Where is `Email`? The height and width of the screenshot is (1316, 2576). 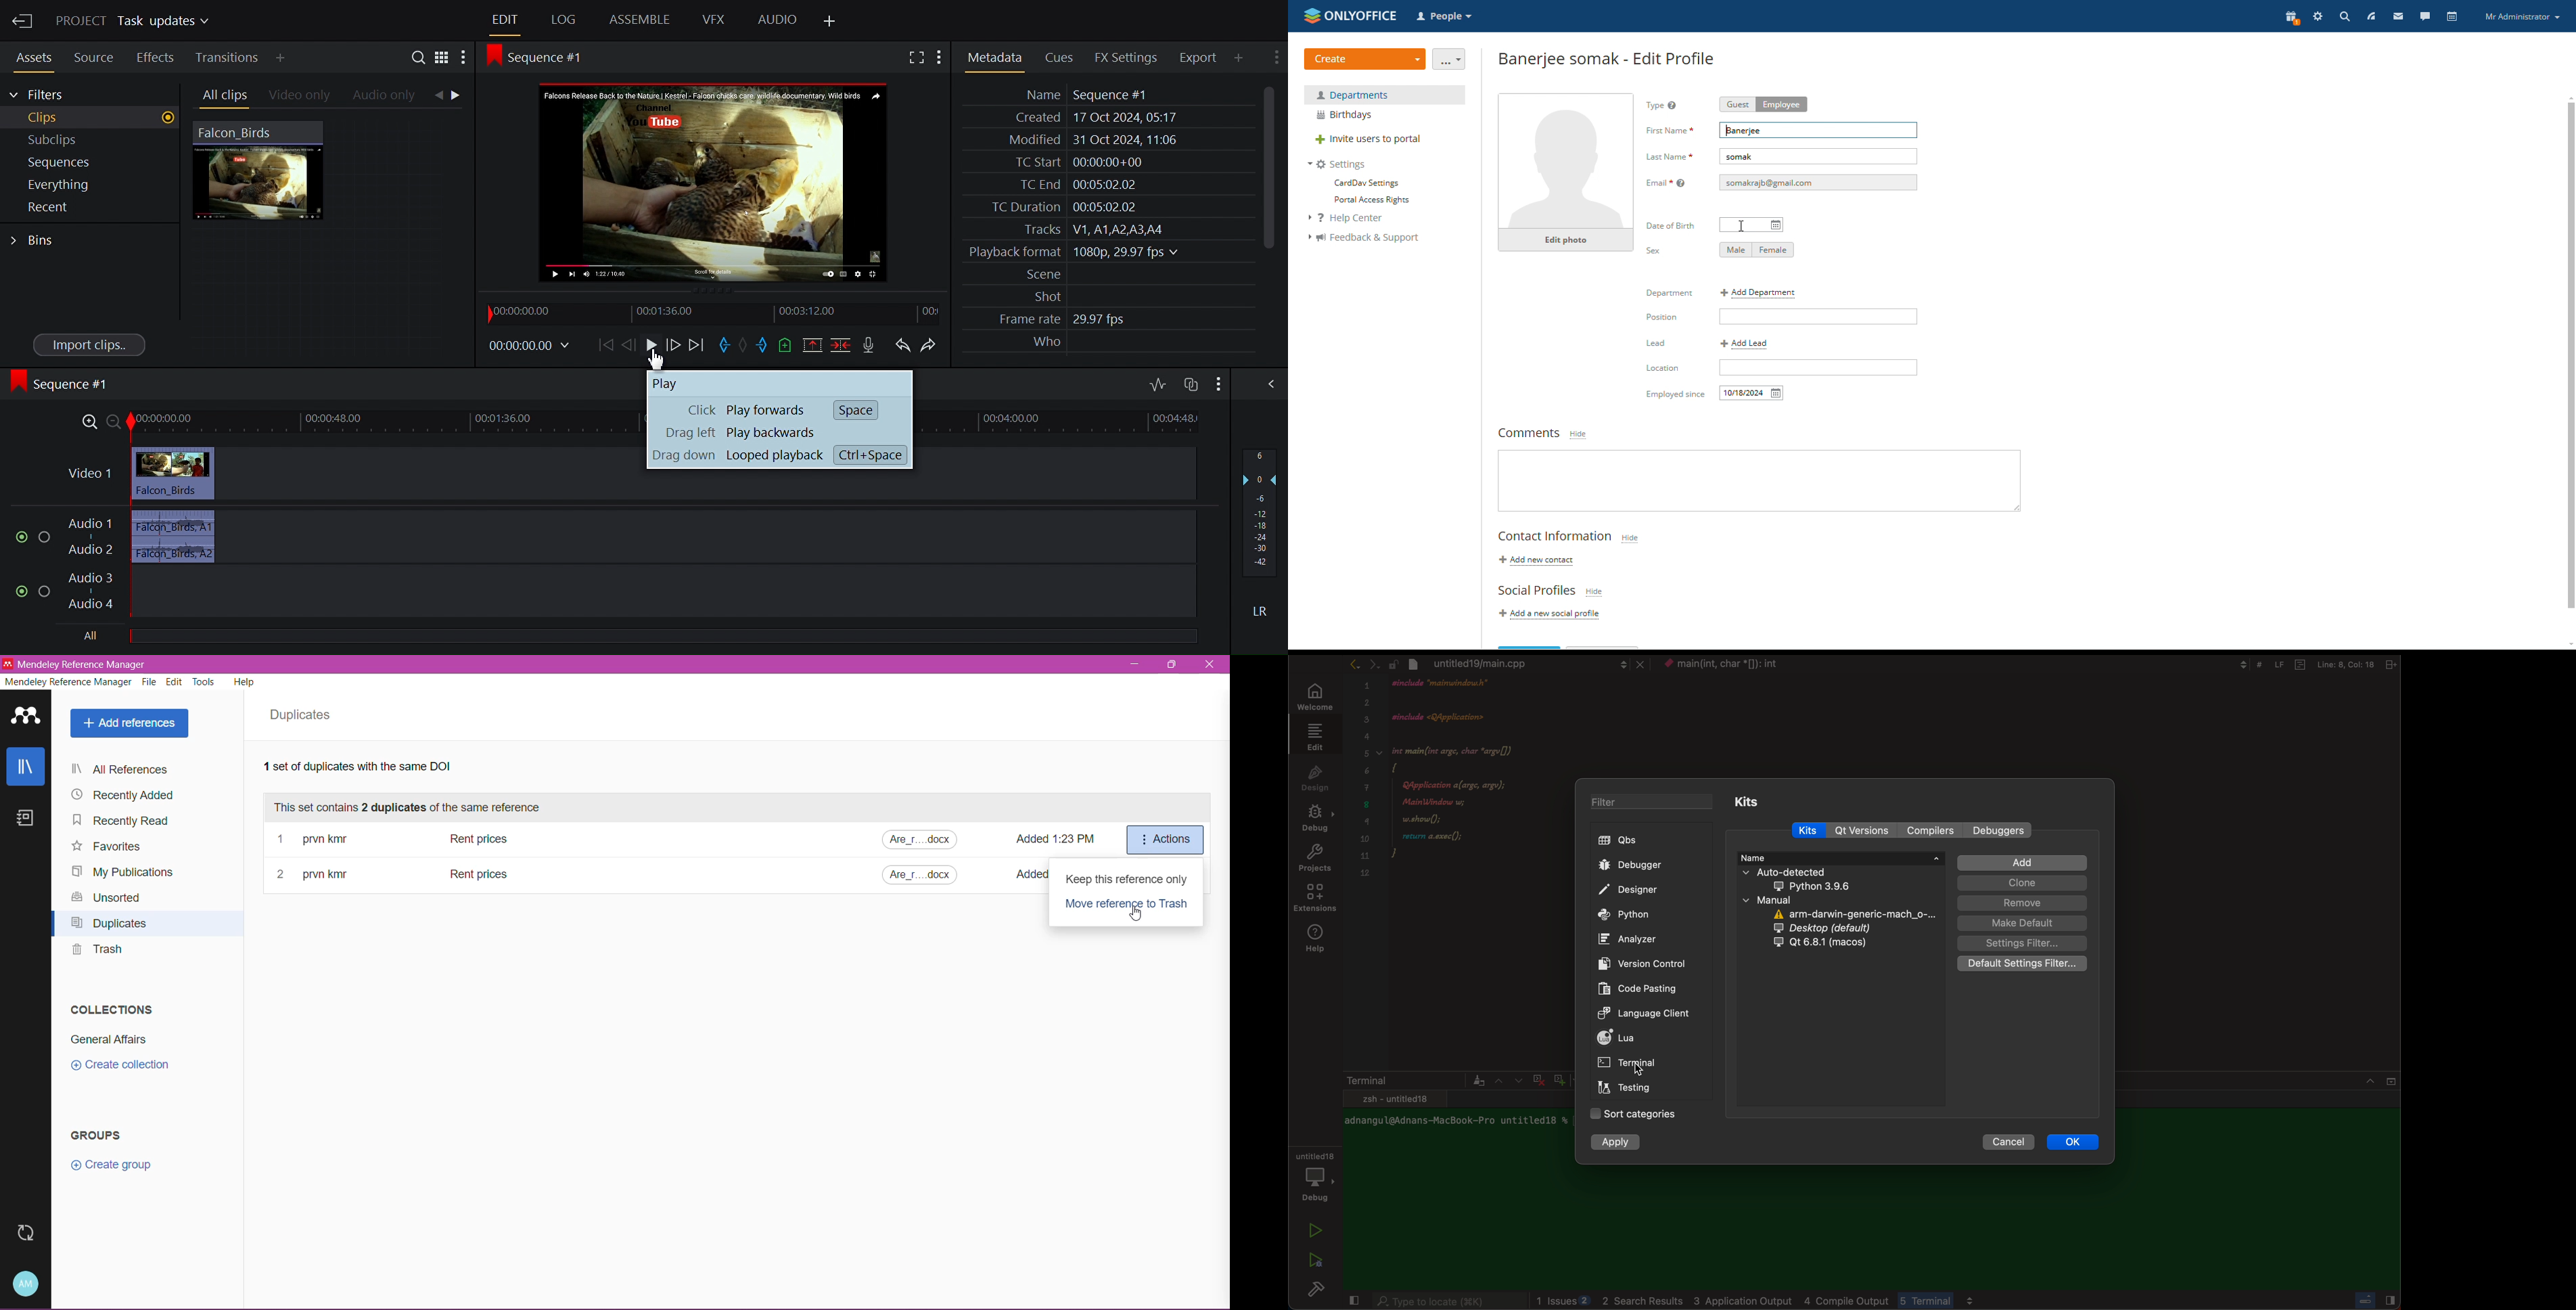 Email is located at coordinates (1668, 183).